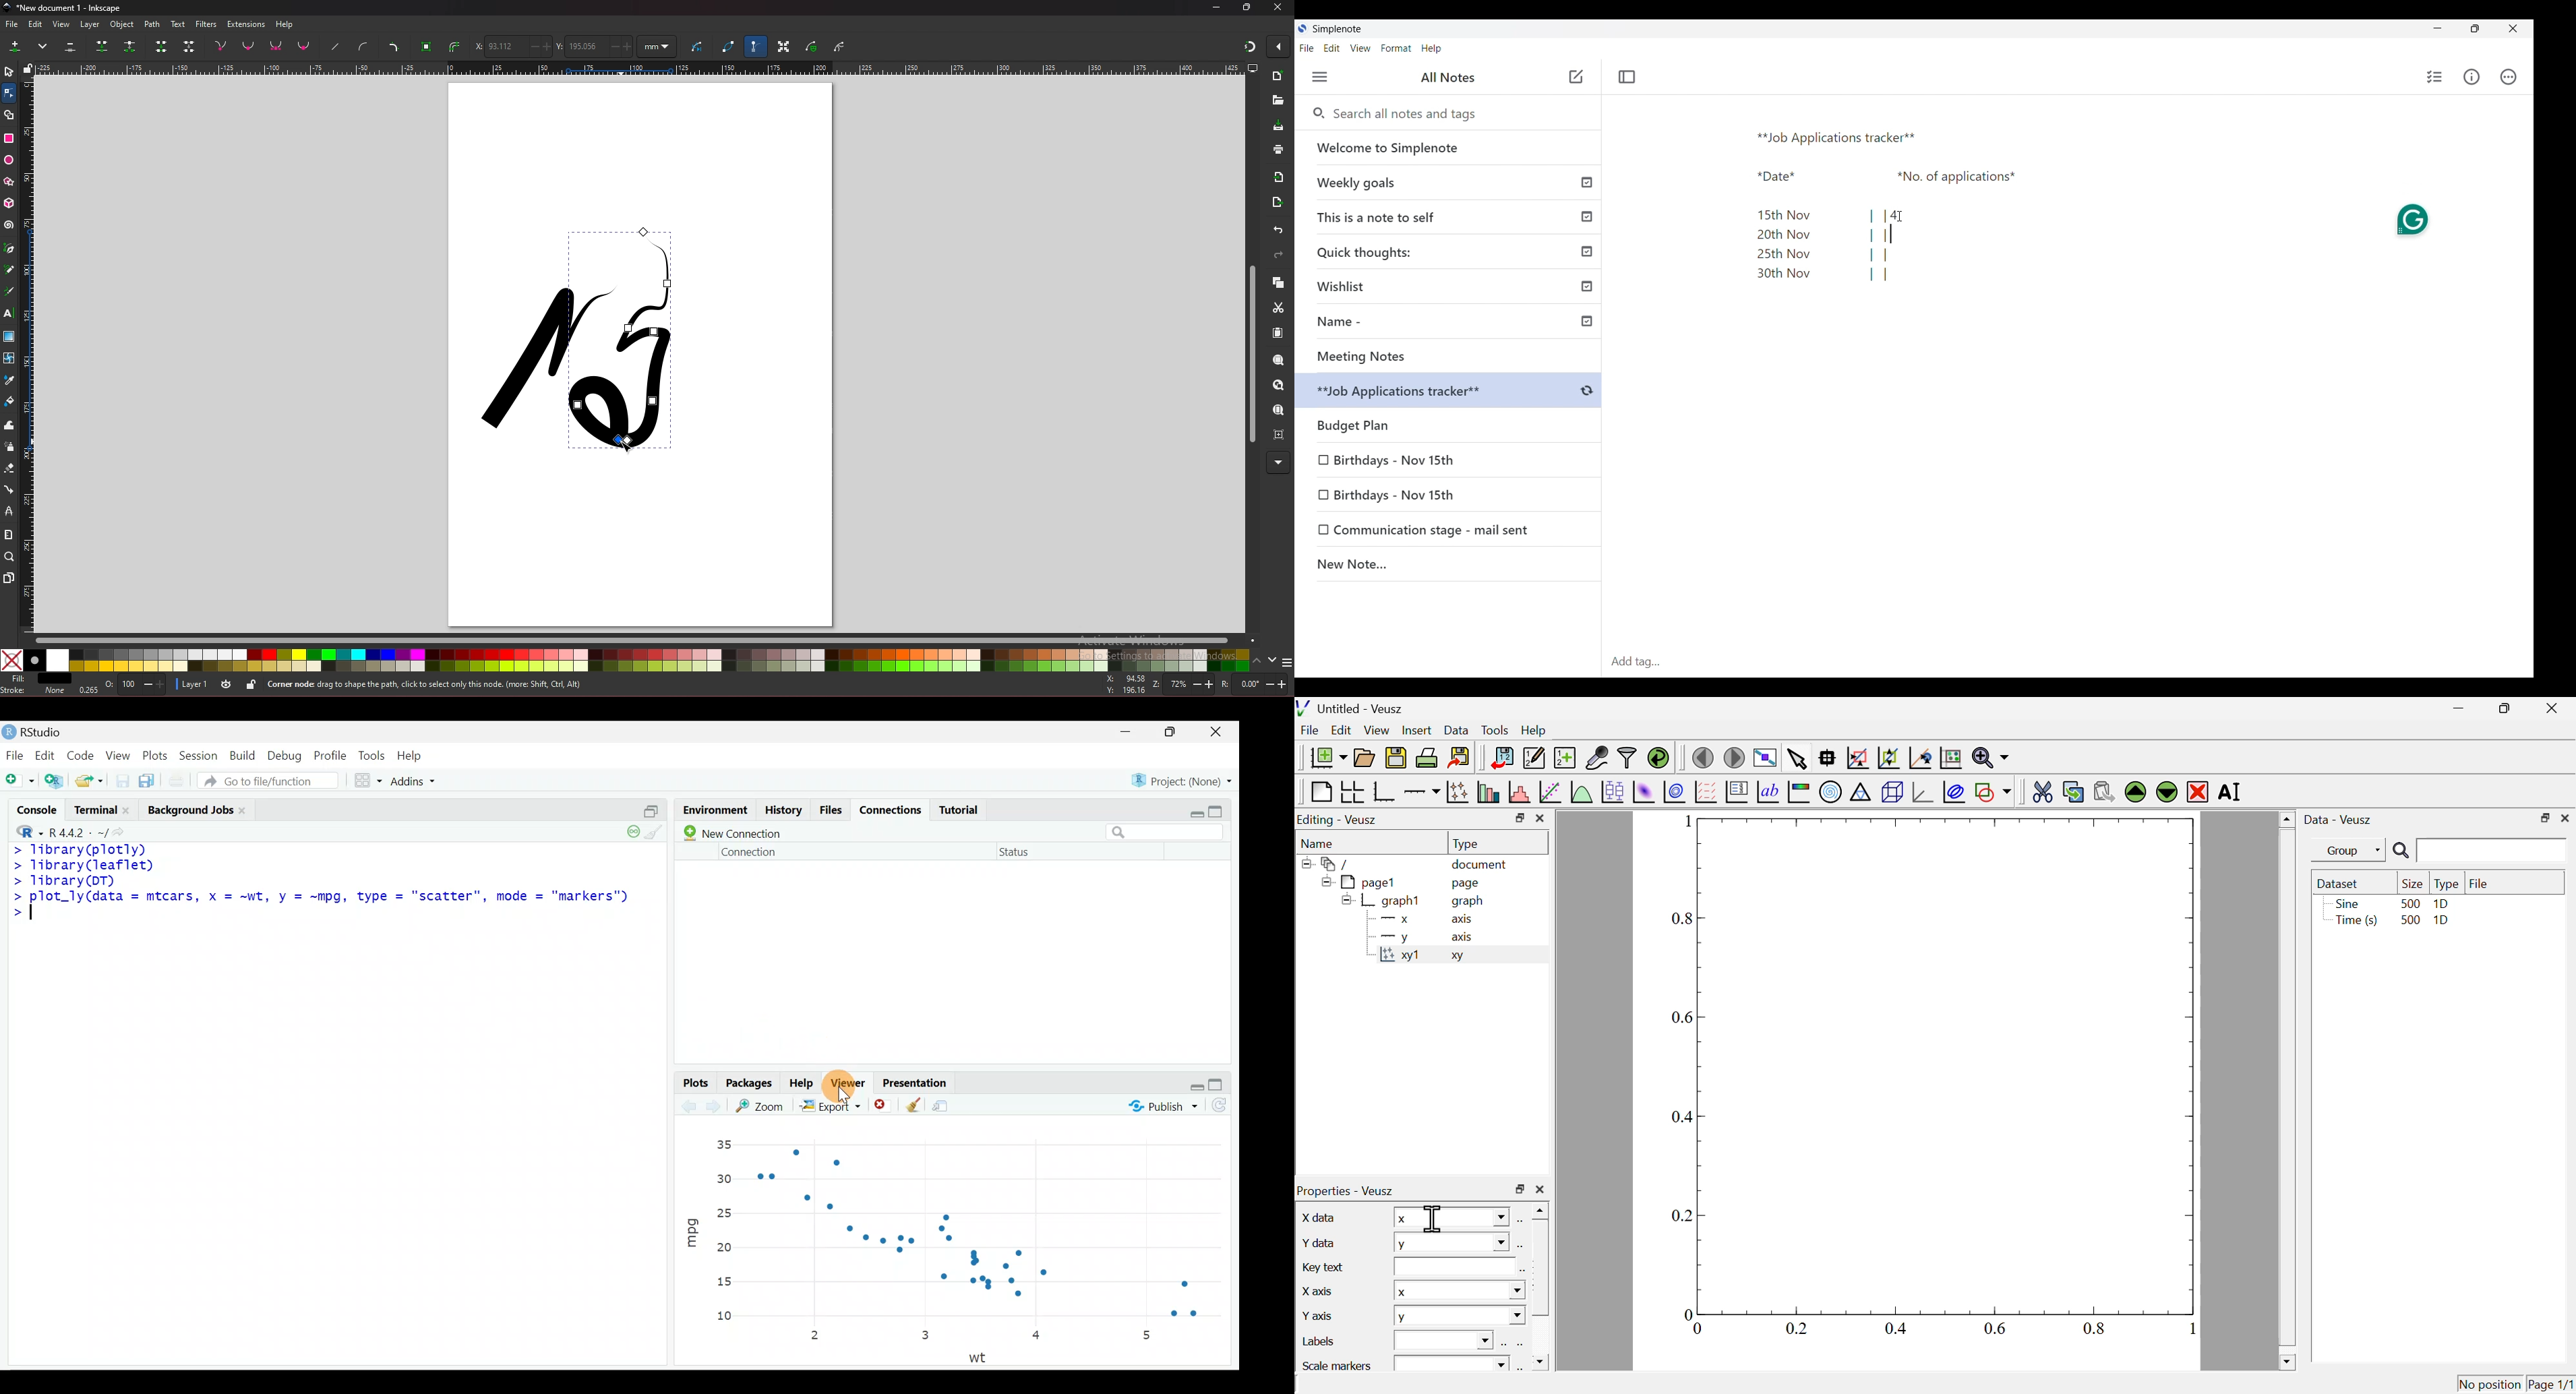 Image resolution: width=2576 pixels, height=1400 pixels. I want to click on > library(leaflet), so click(92, 864).